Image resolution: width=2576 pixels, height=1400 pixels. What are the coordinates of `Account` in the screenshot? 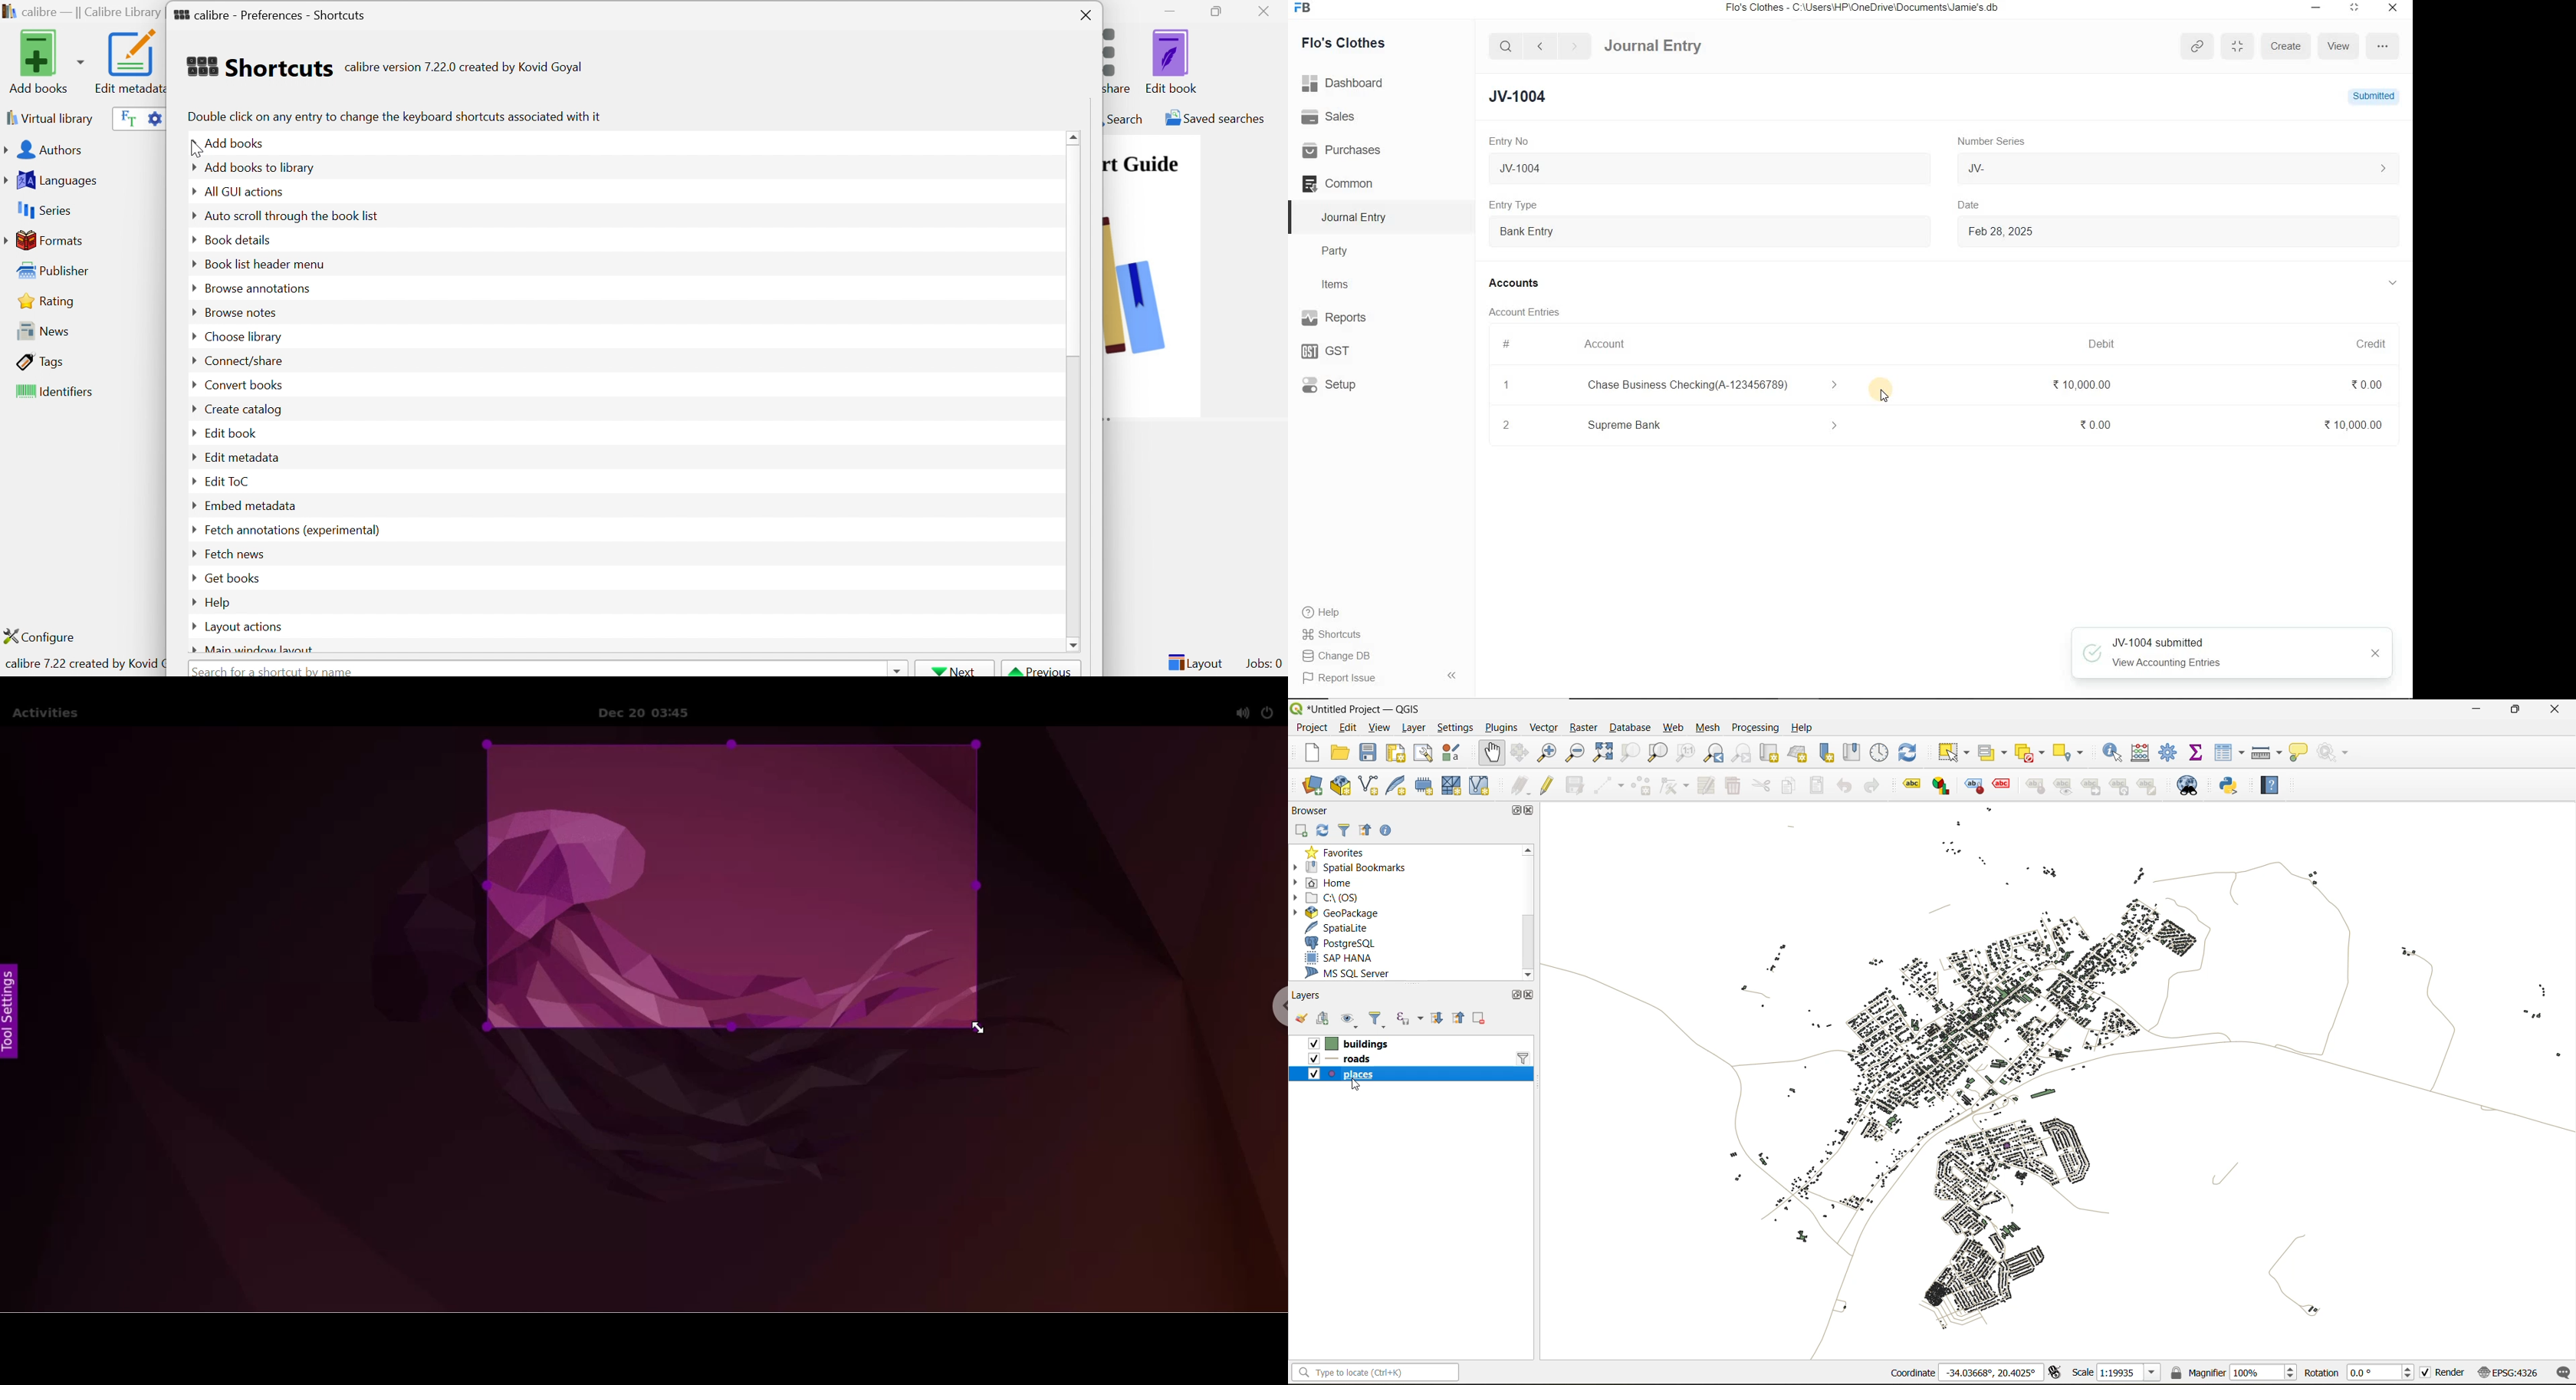 It's located at (1609, 344).